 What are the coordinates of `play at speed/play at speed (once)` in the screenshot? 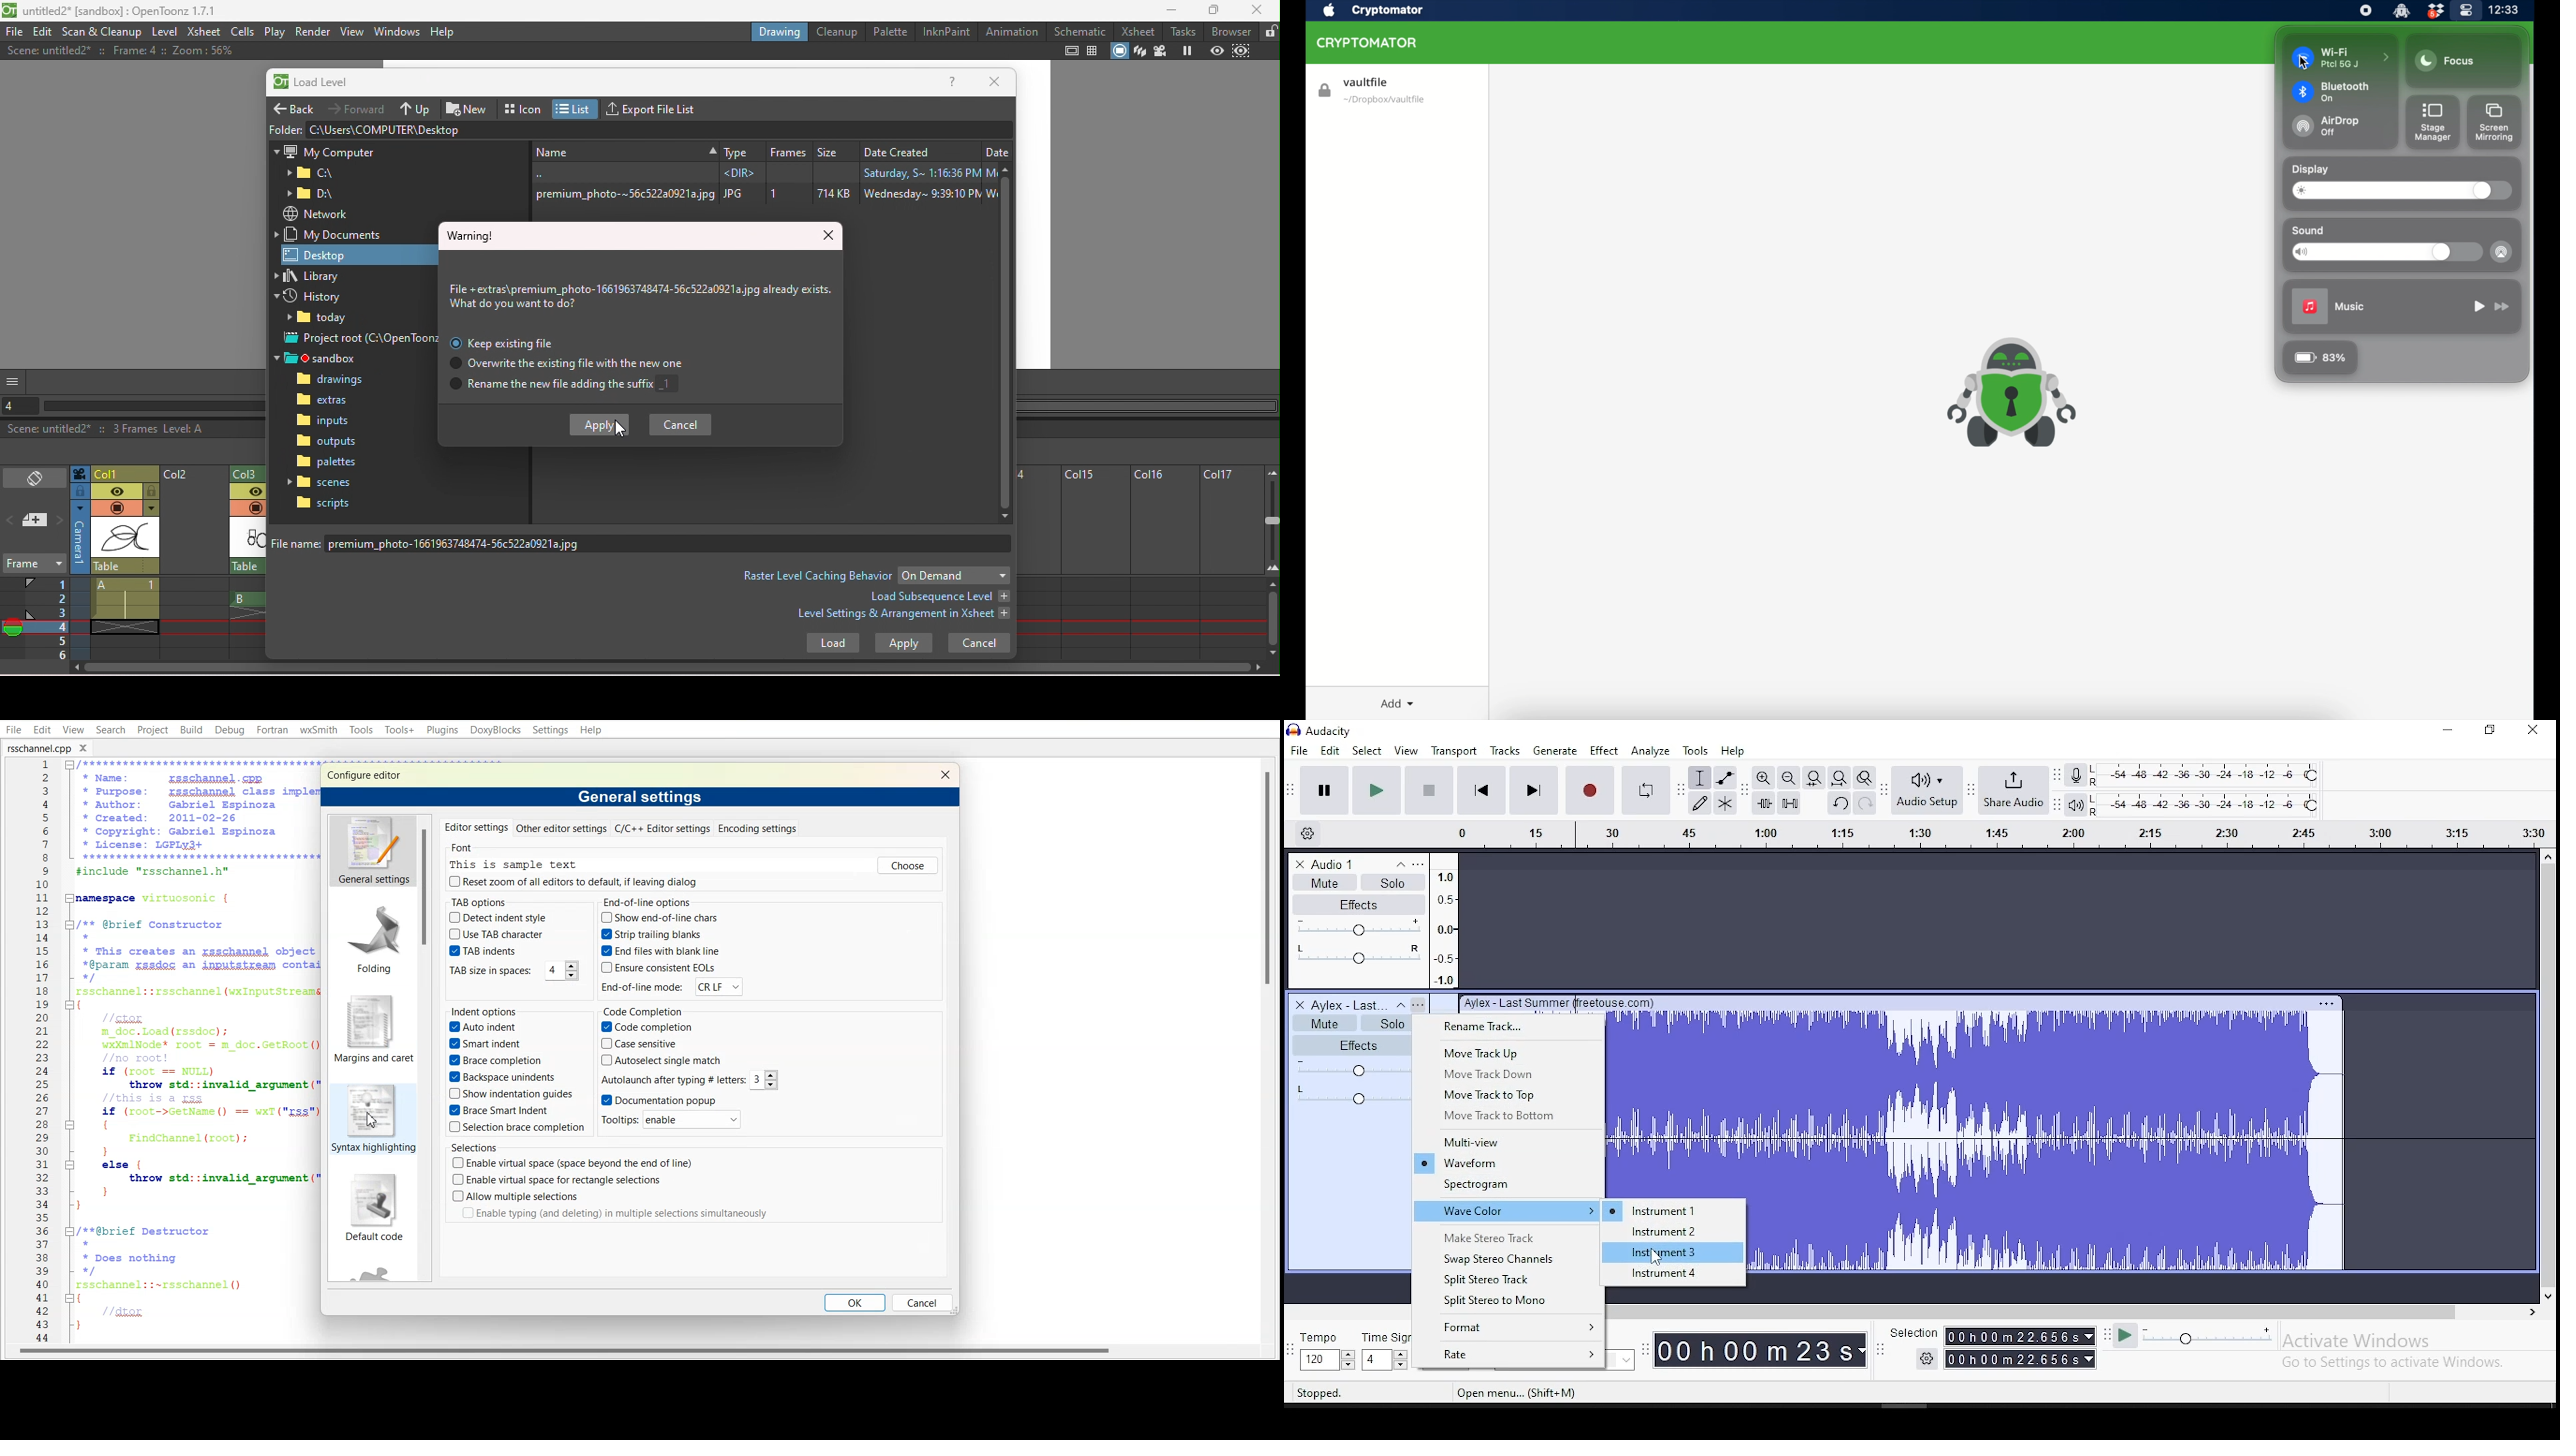 It's located at (2194, 1339).